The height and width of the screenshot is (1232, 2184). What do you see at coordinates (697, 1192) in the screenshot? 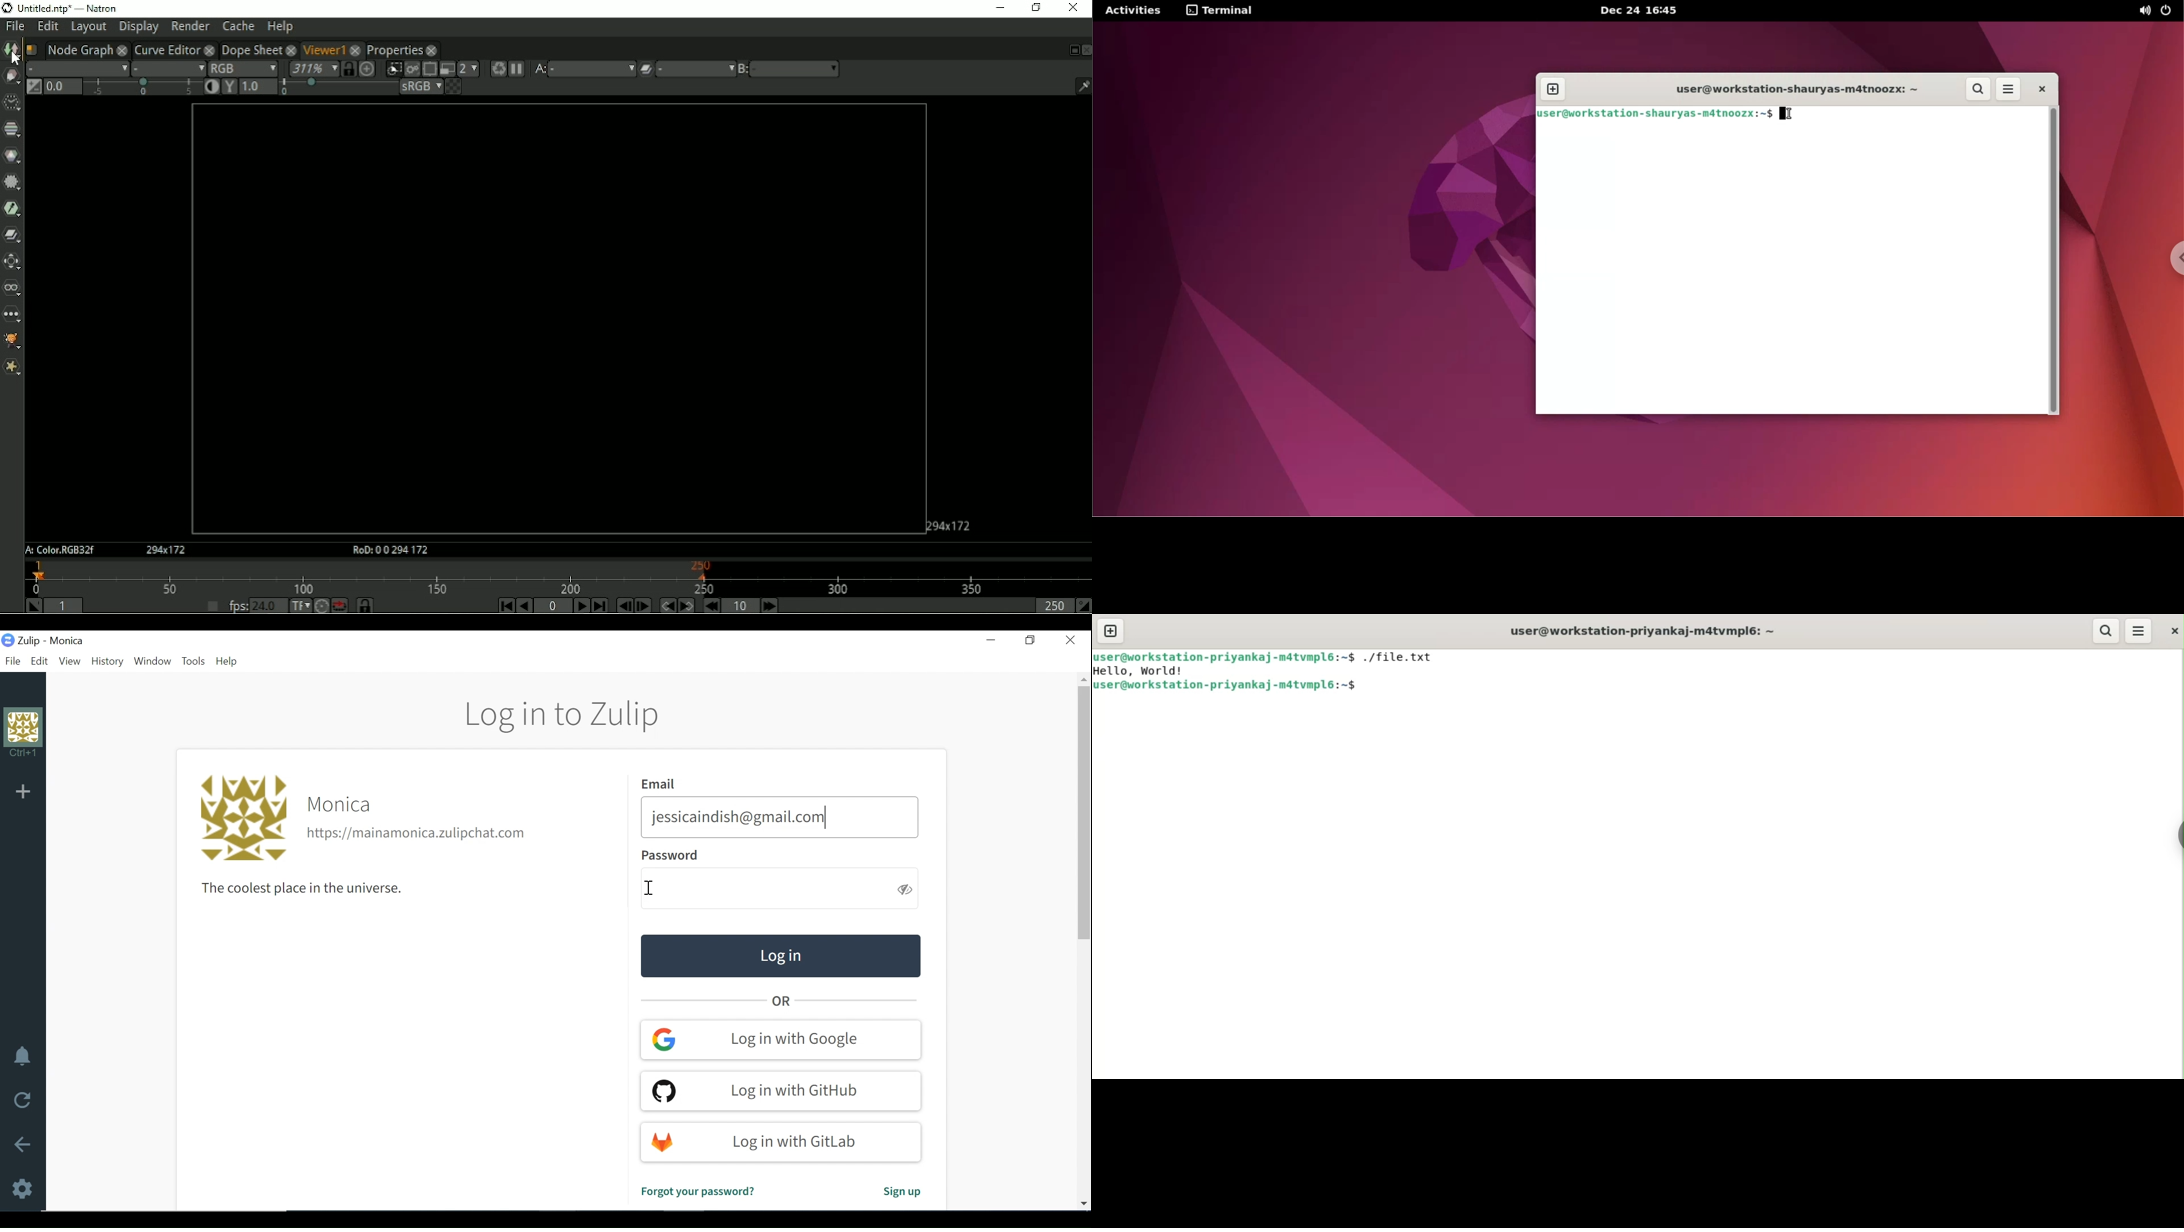
I see `Forgot password` at bounding box center [697, 1192].